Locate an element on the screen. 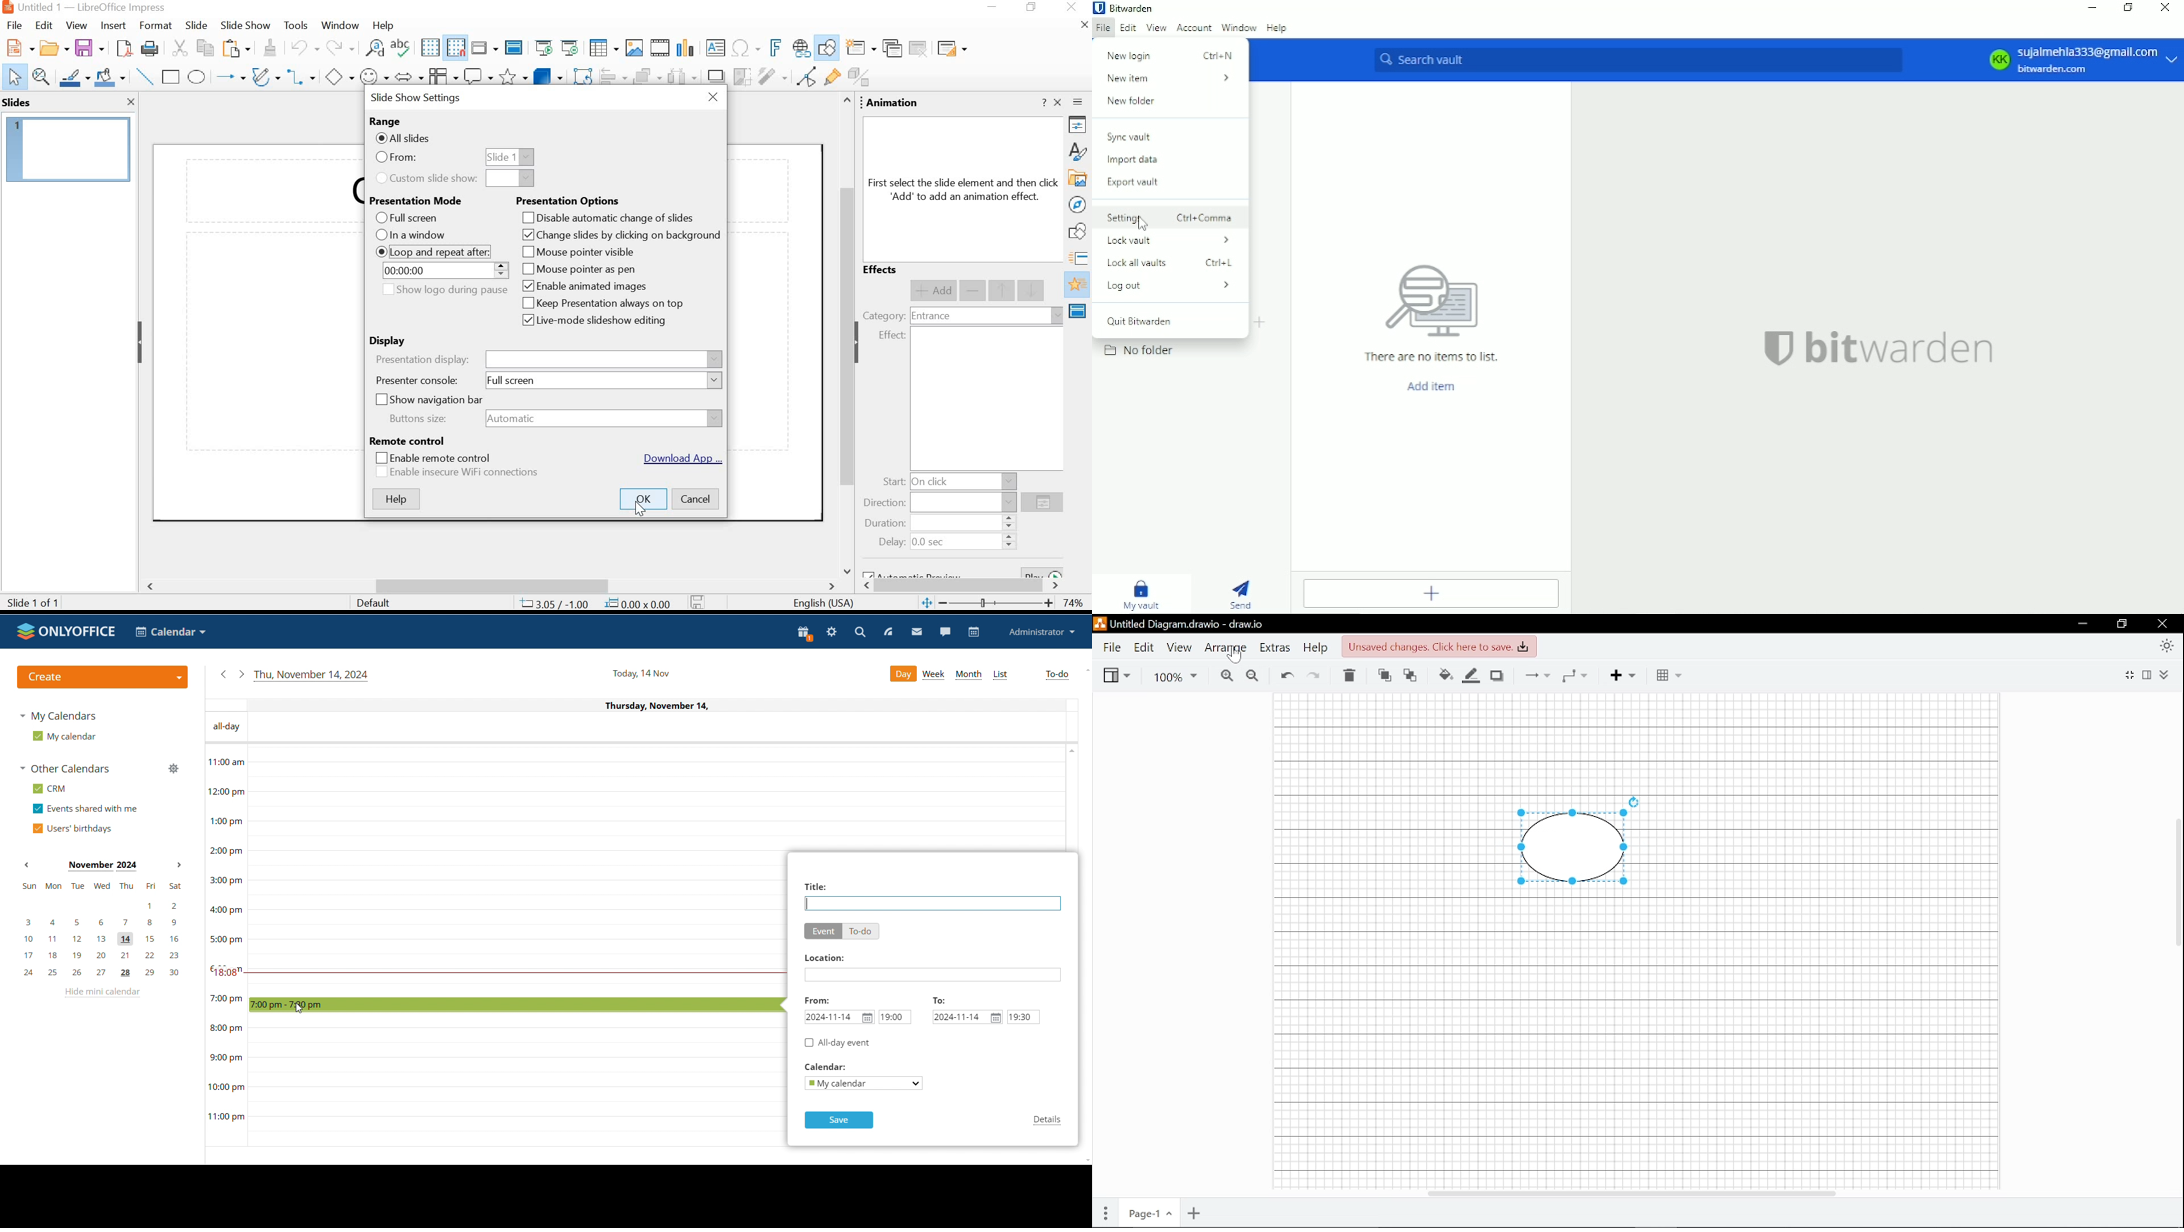 Image resolution: width=2184 pixels, height=1232 pixels. insert image is located at coordinates (634, 48).